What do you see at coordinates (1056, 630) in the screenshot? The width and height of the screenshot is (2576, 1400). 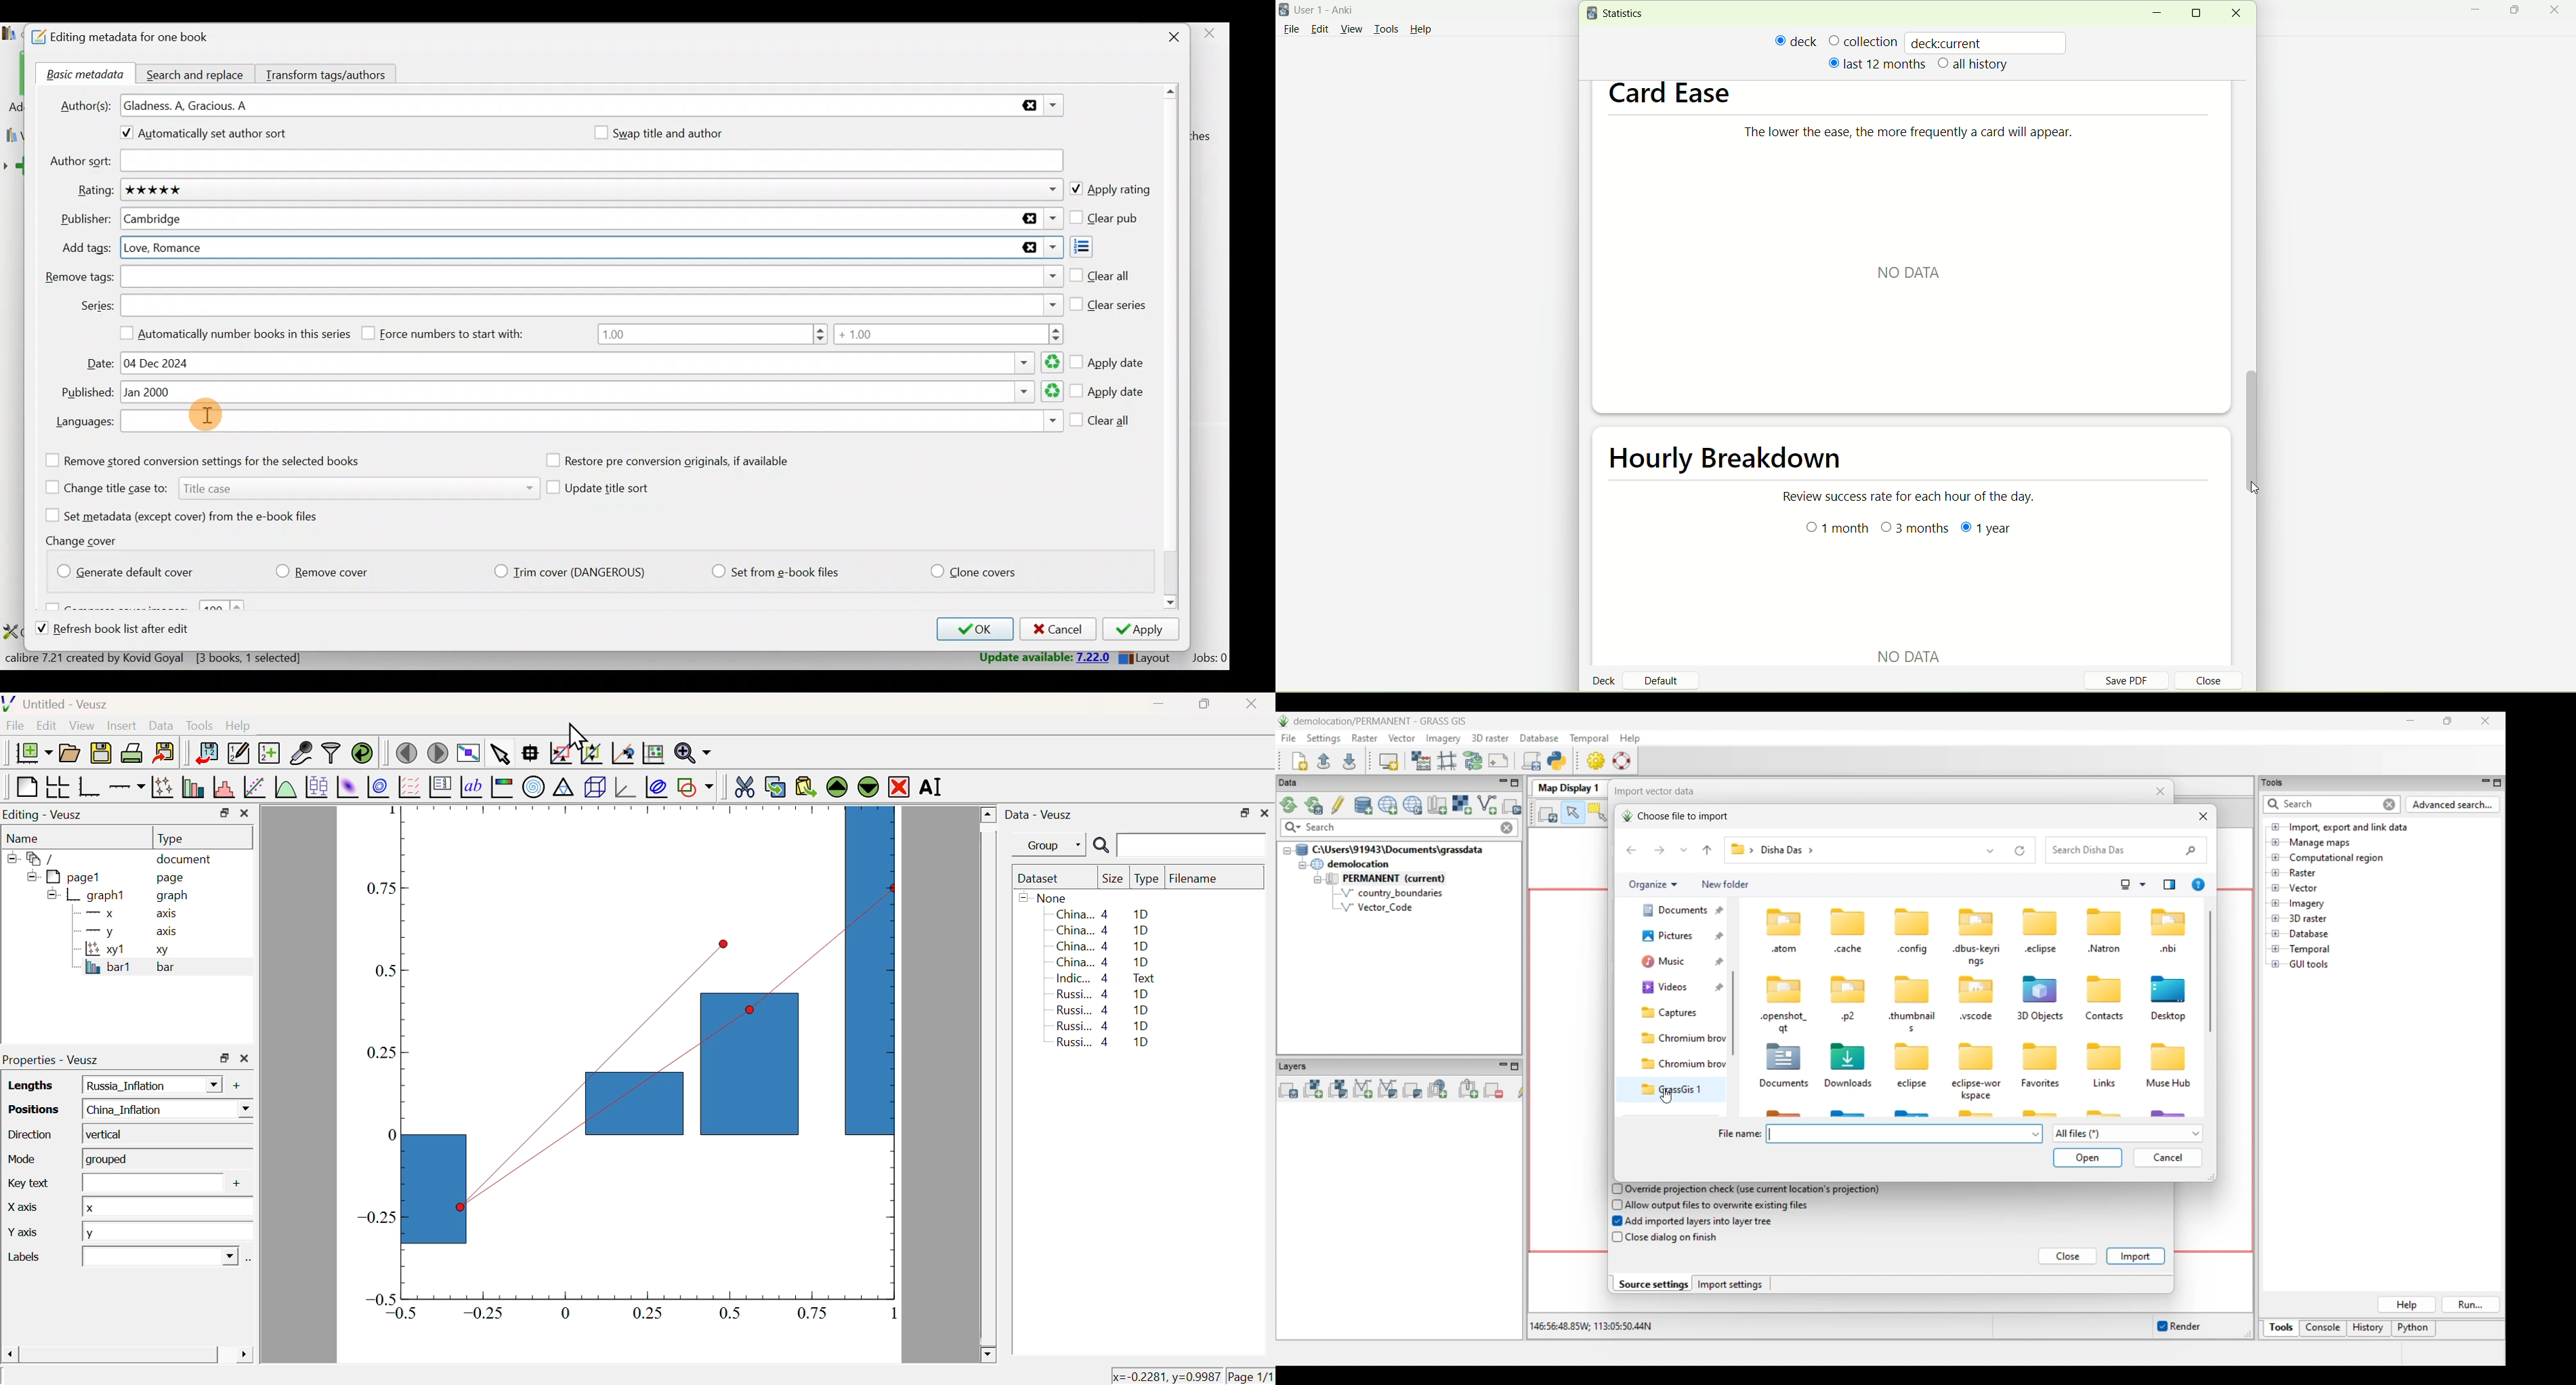 I see `Cancel` at bounding box center [1056, 630].